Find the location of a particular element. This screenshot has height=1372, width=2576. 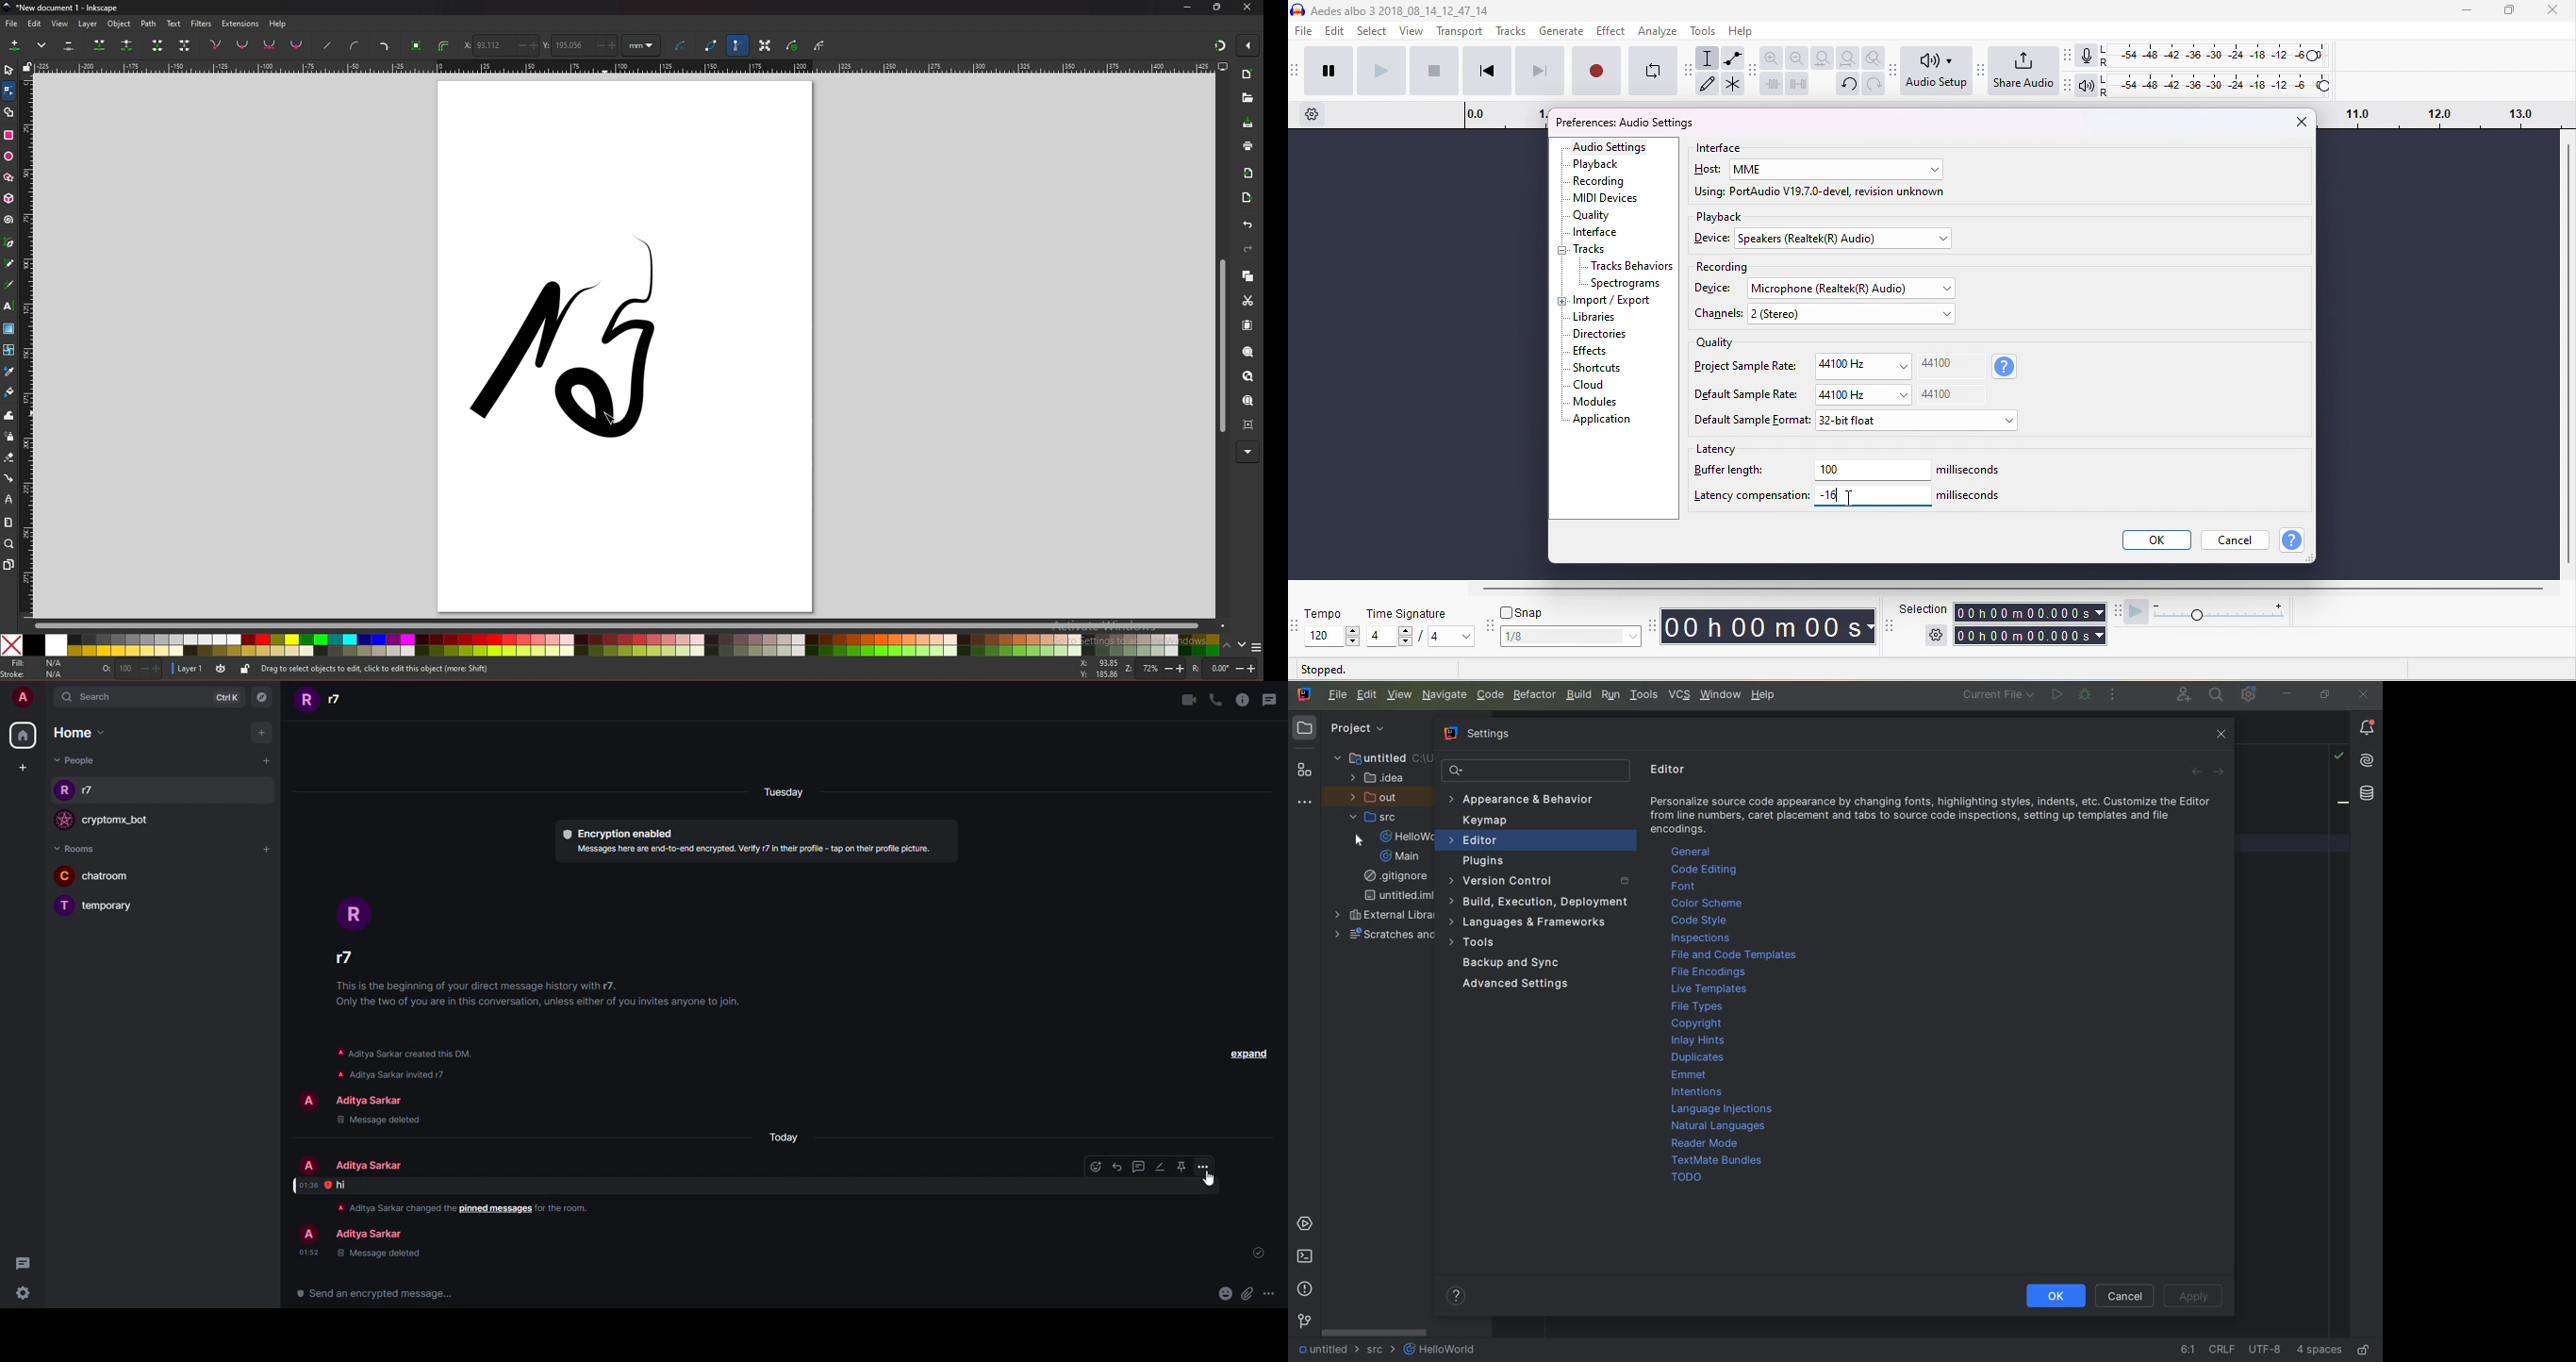

HELLOWORLD is located at coordinates (1403, 836).